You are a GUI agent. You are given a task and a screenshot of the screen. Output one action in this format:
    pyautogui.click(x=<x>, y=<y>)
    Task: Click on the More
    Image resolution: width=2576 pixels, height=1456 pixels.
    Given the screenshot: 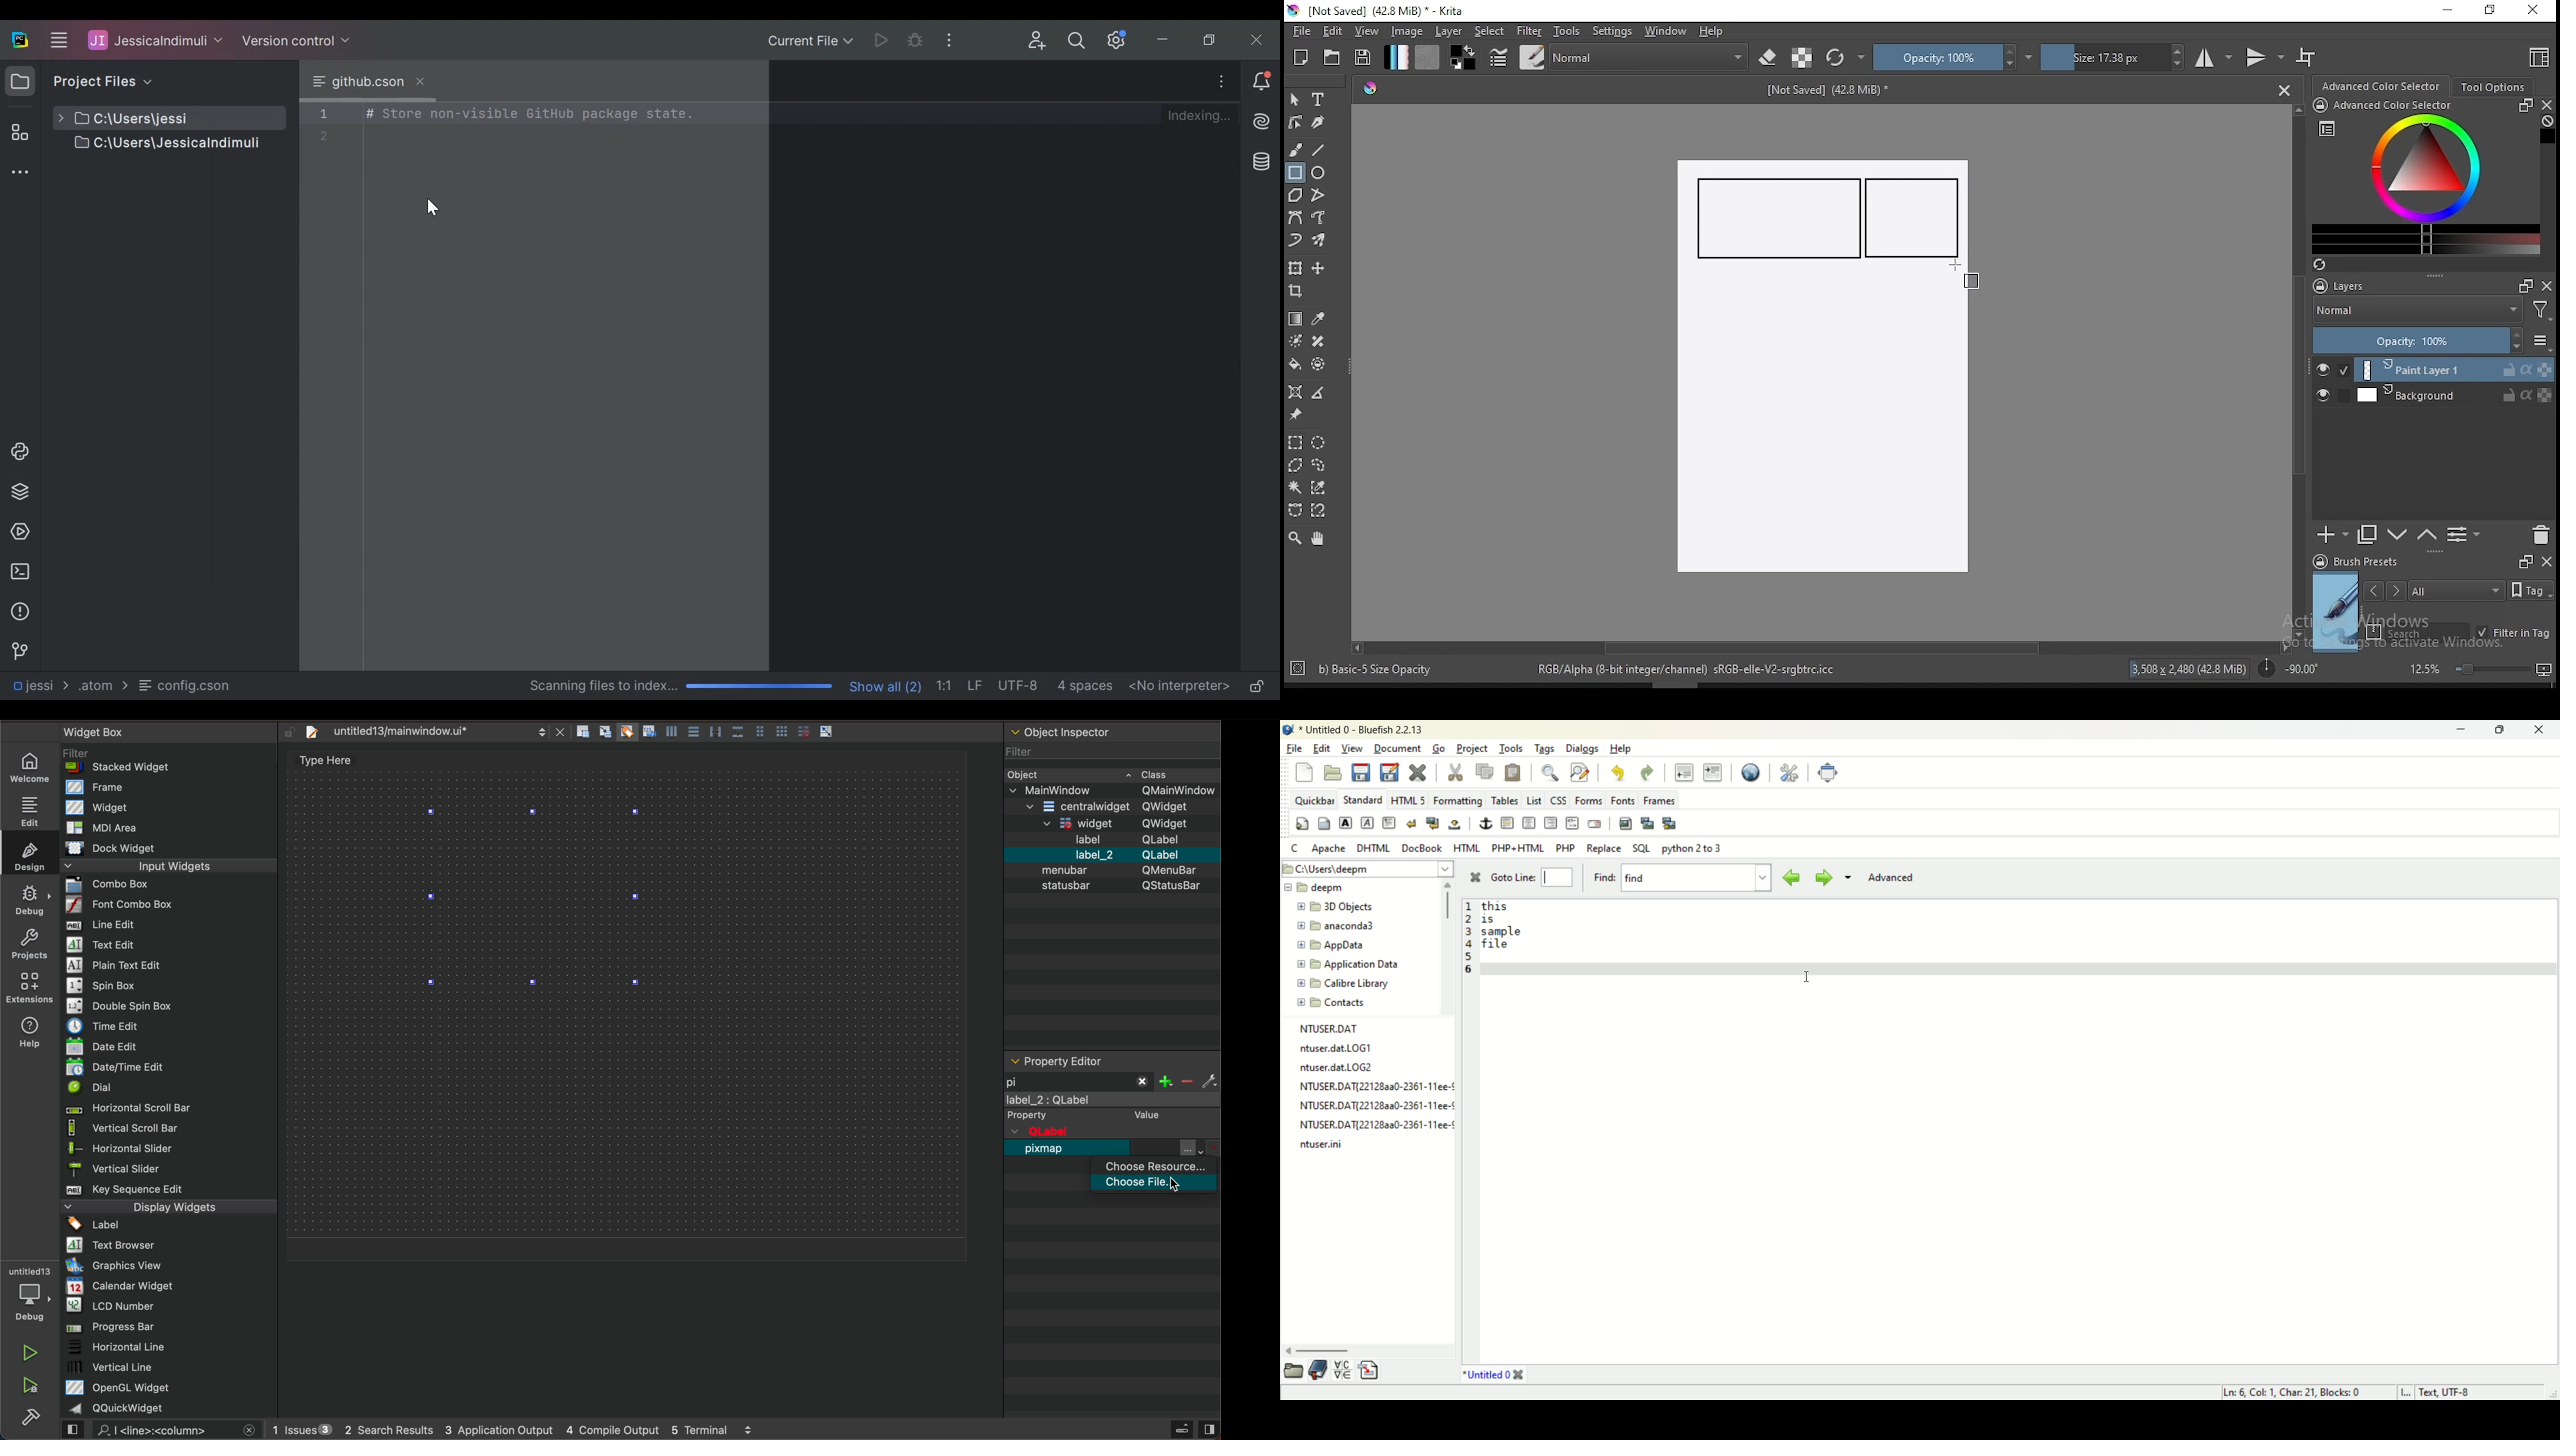 What is the action you would take?
    pyautogui.click(x=1221, y=81)
    